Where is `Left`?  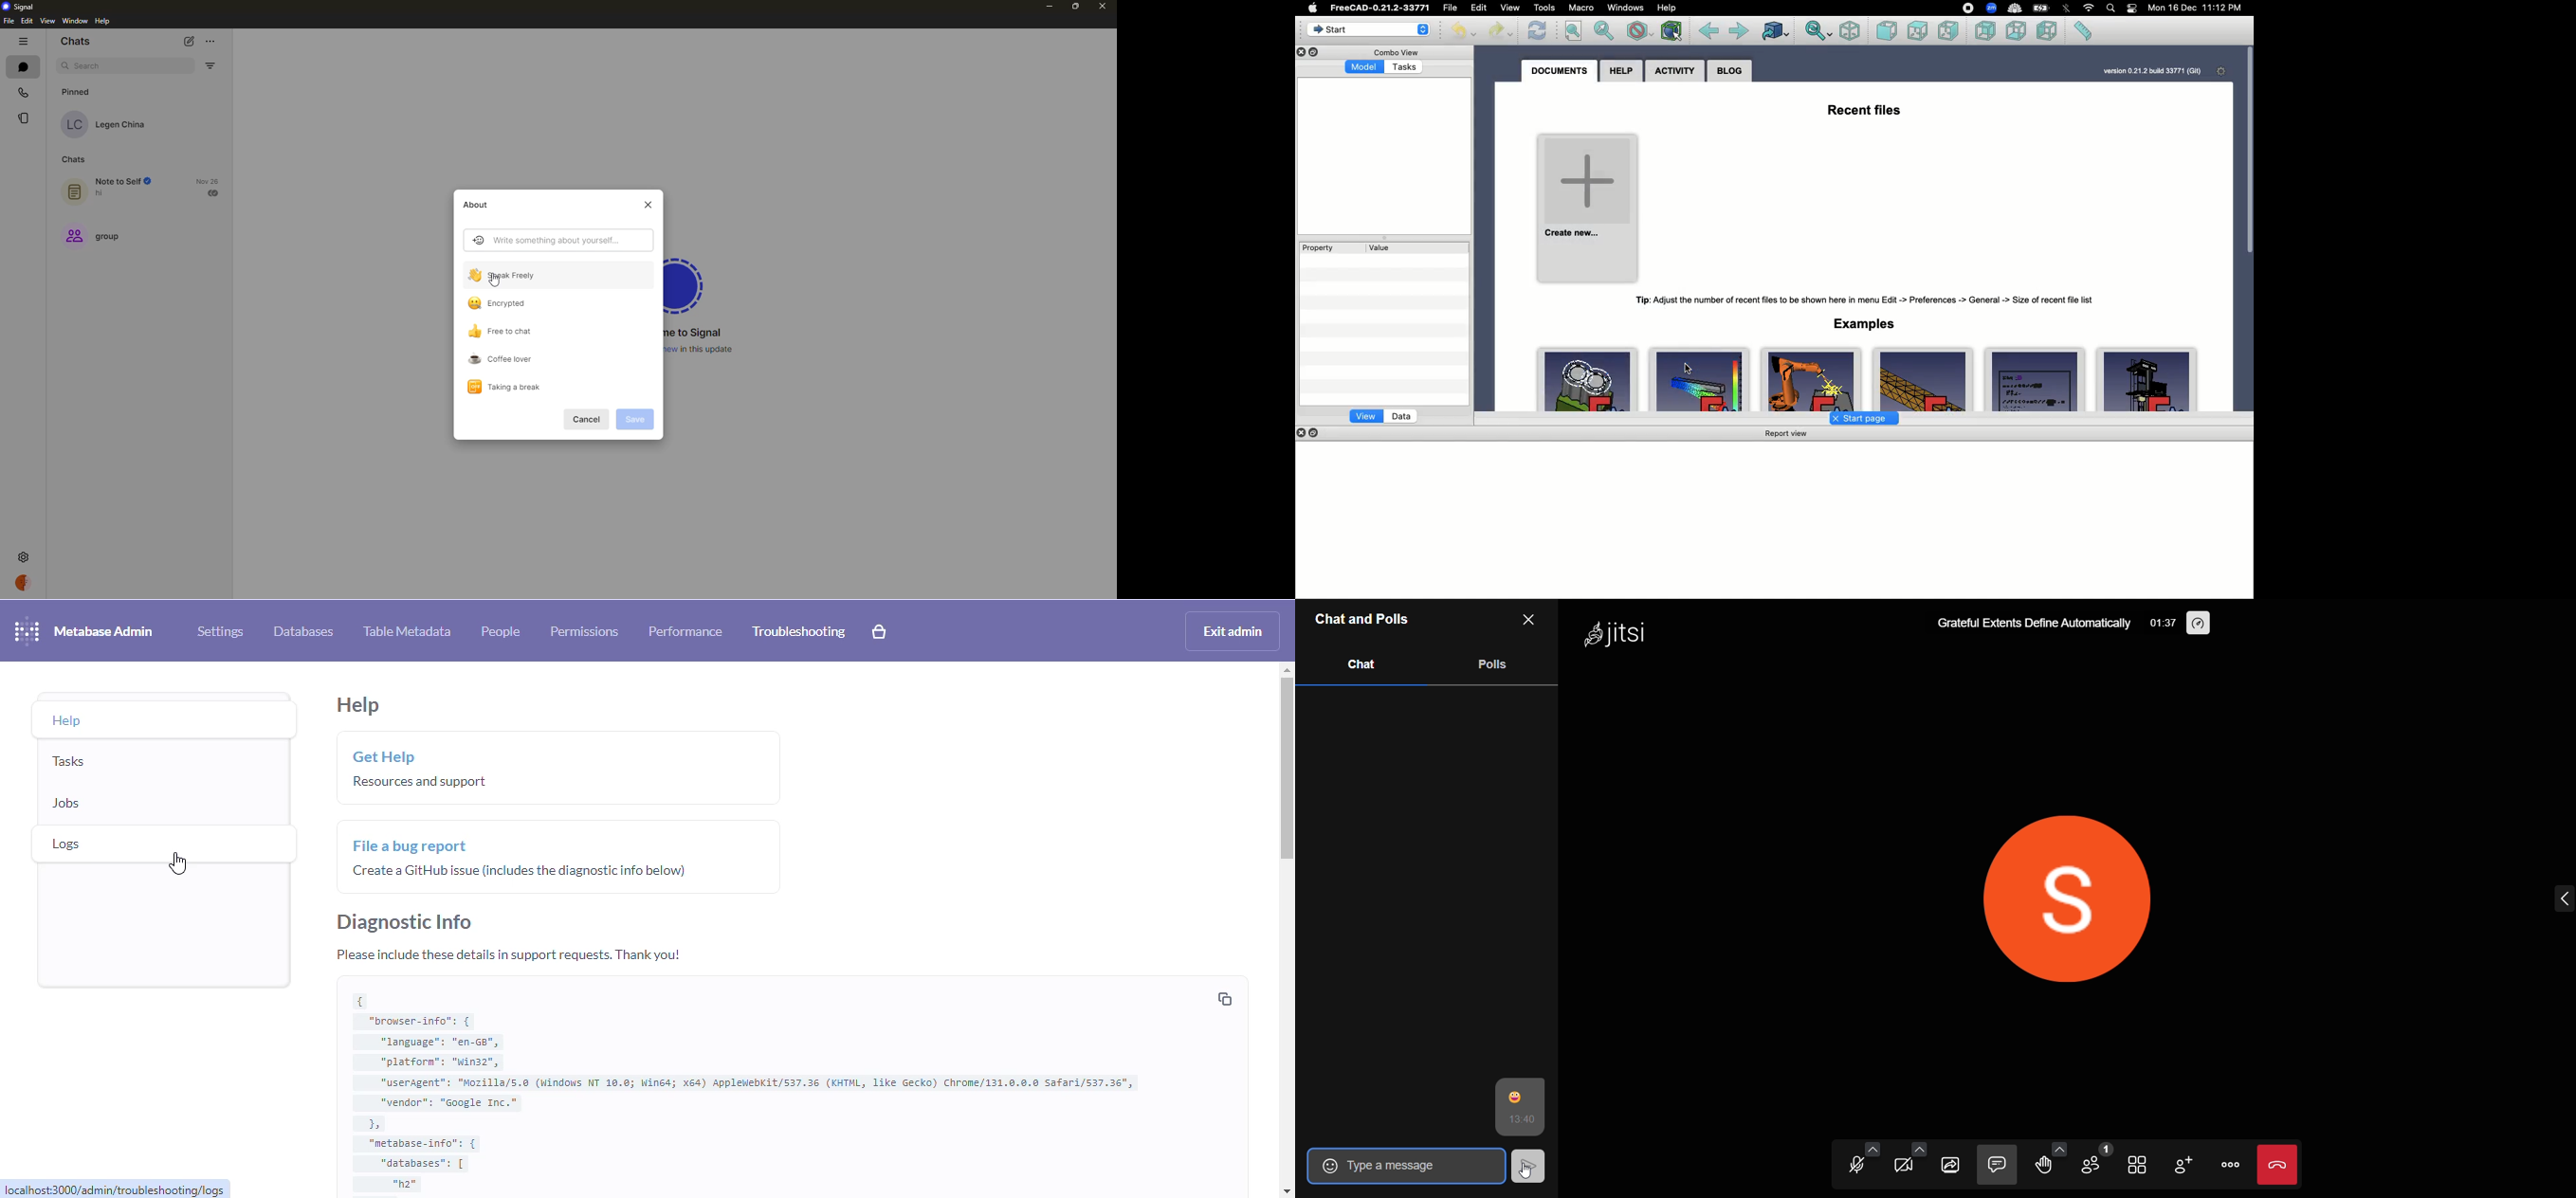 Left is located at coordinates (2049, 32).